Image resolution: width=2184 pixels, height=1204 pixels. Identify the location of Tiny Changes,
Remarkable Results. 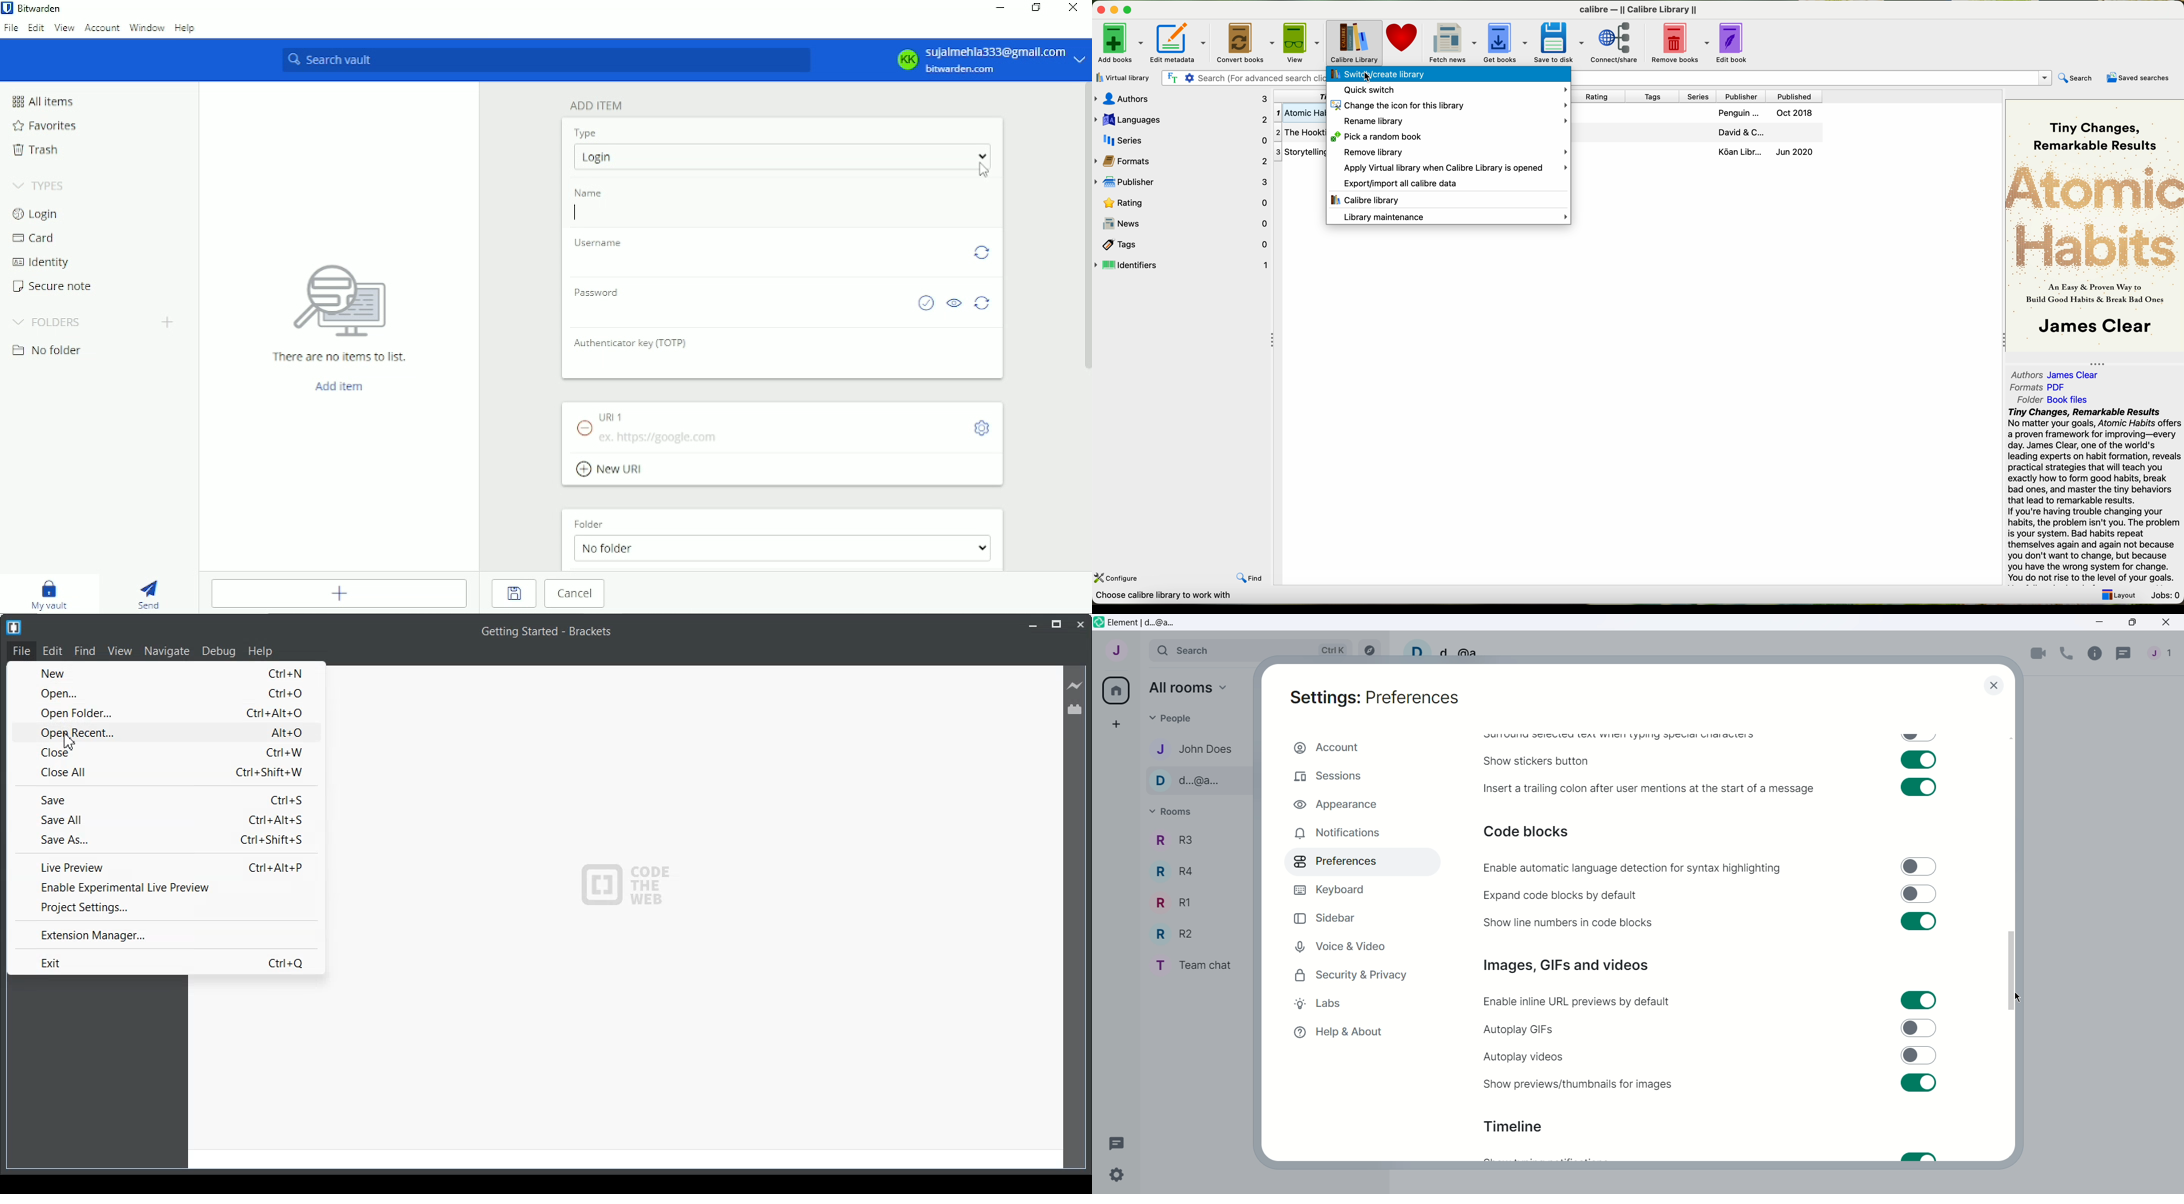
(2091, 129).